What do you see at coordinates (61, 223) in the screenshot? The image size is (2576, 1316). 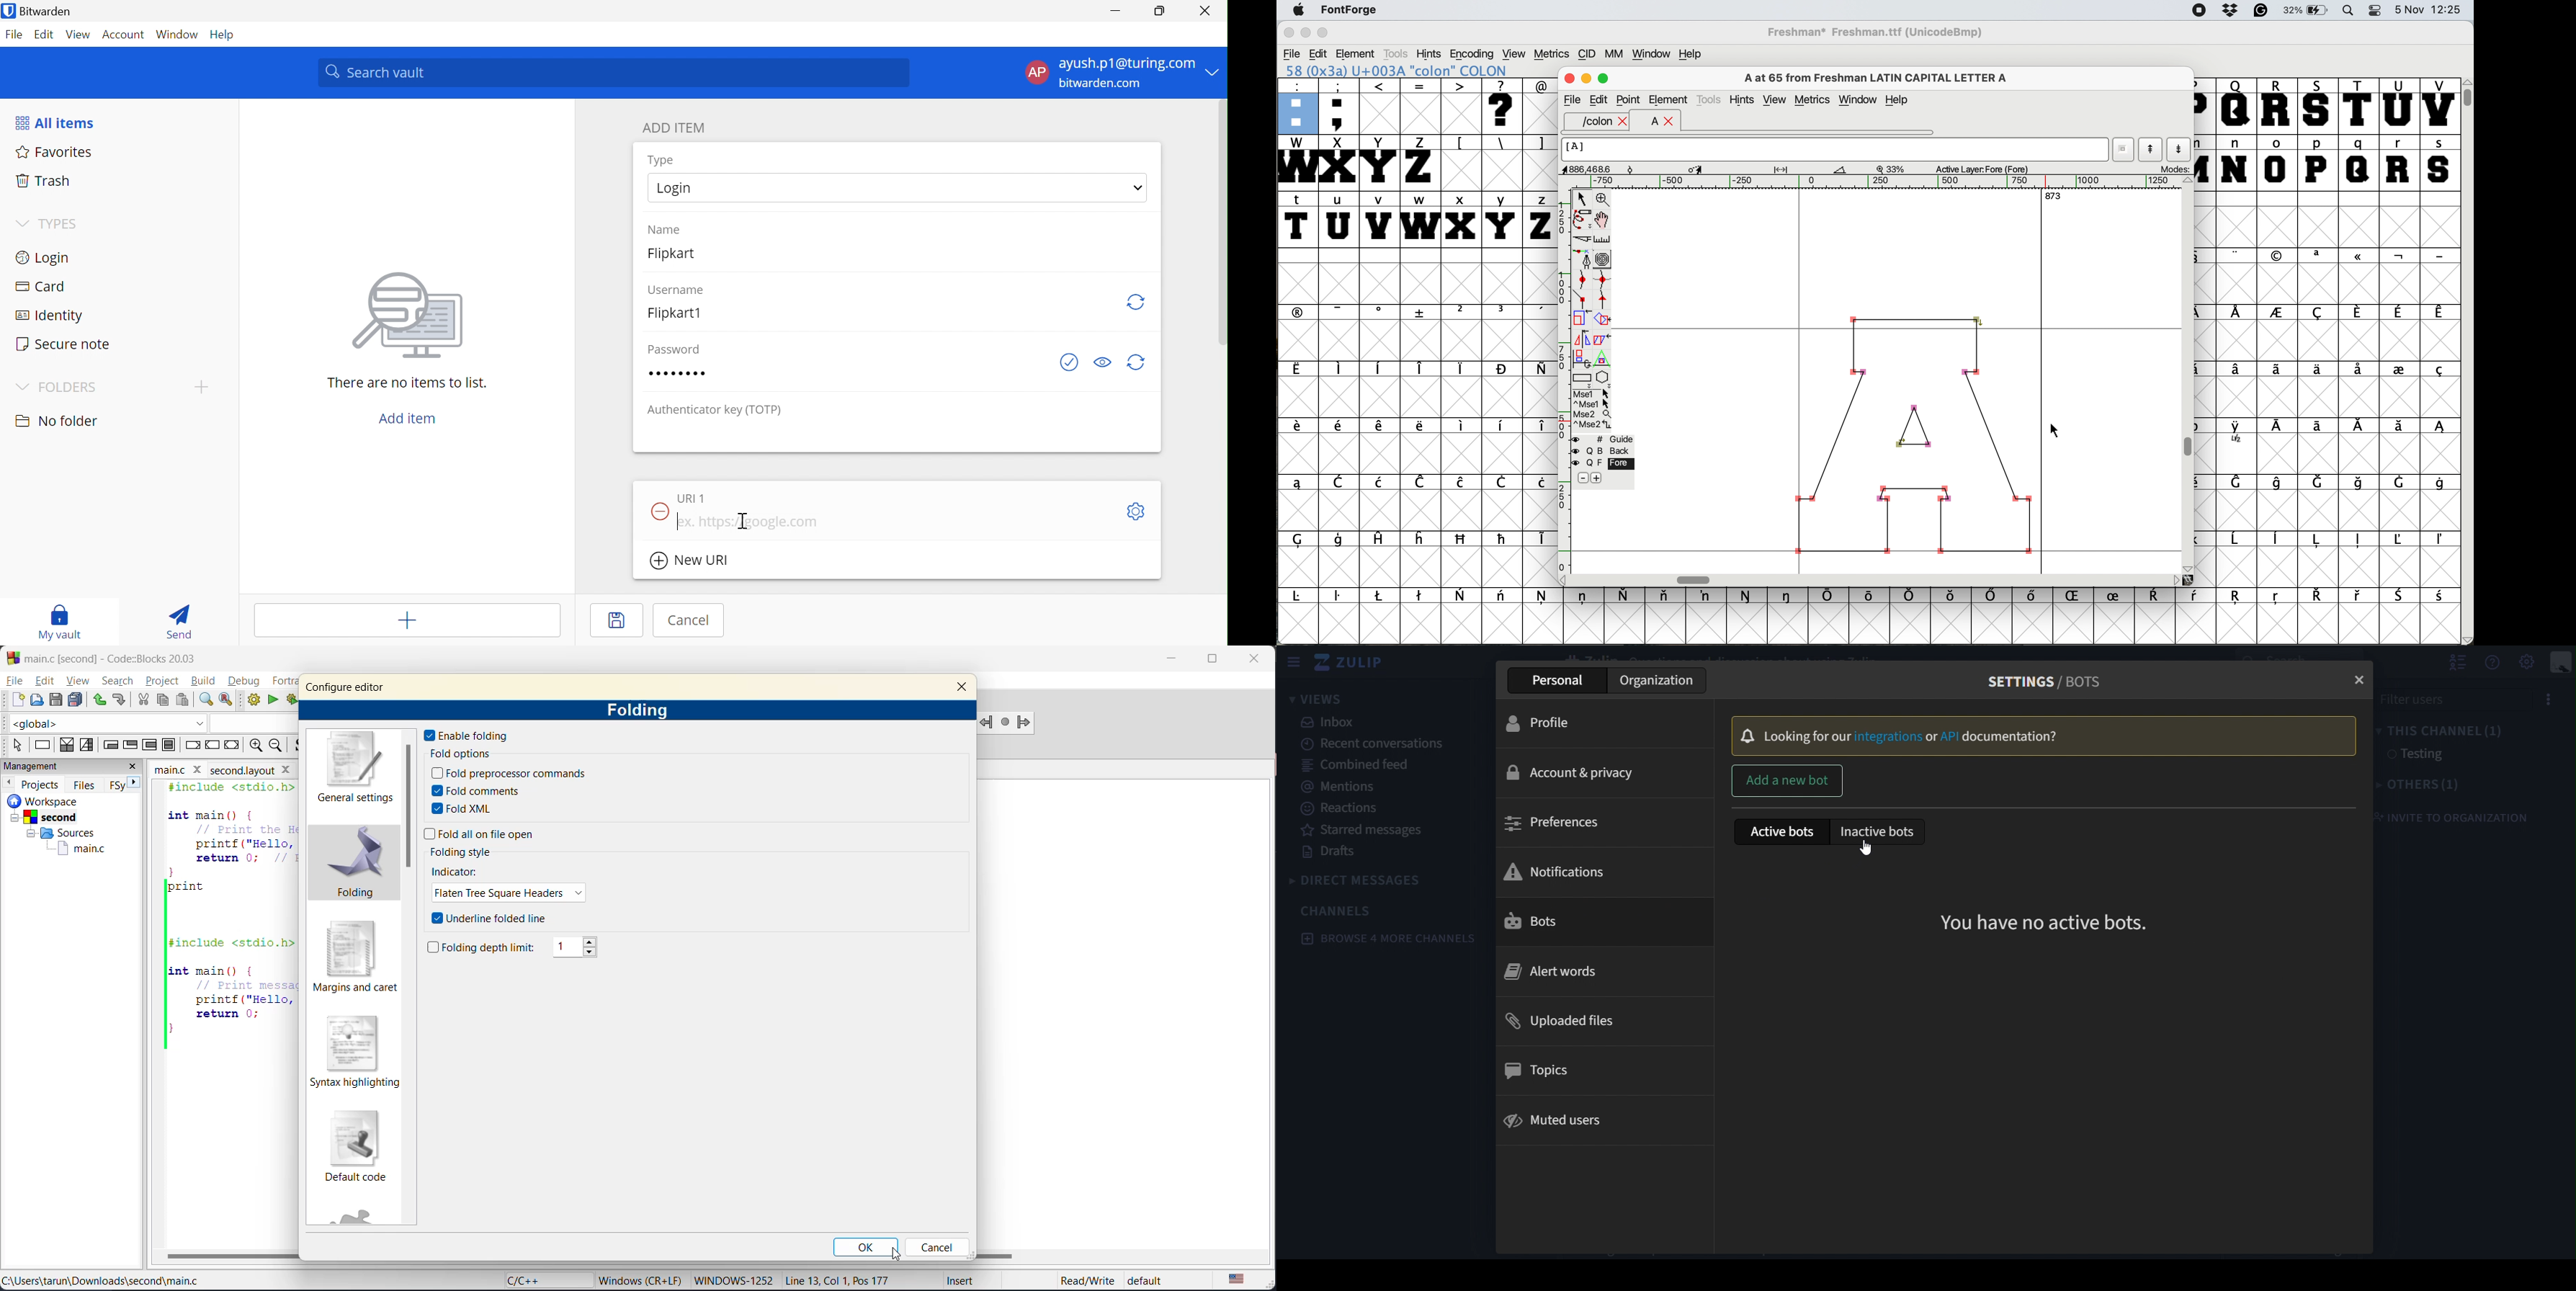 I see `TYPES` at bounding box center [61, 223].